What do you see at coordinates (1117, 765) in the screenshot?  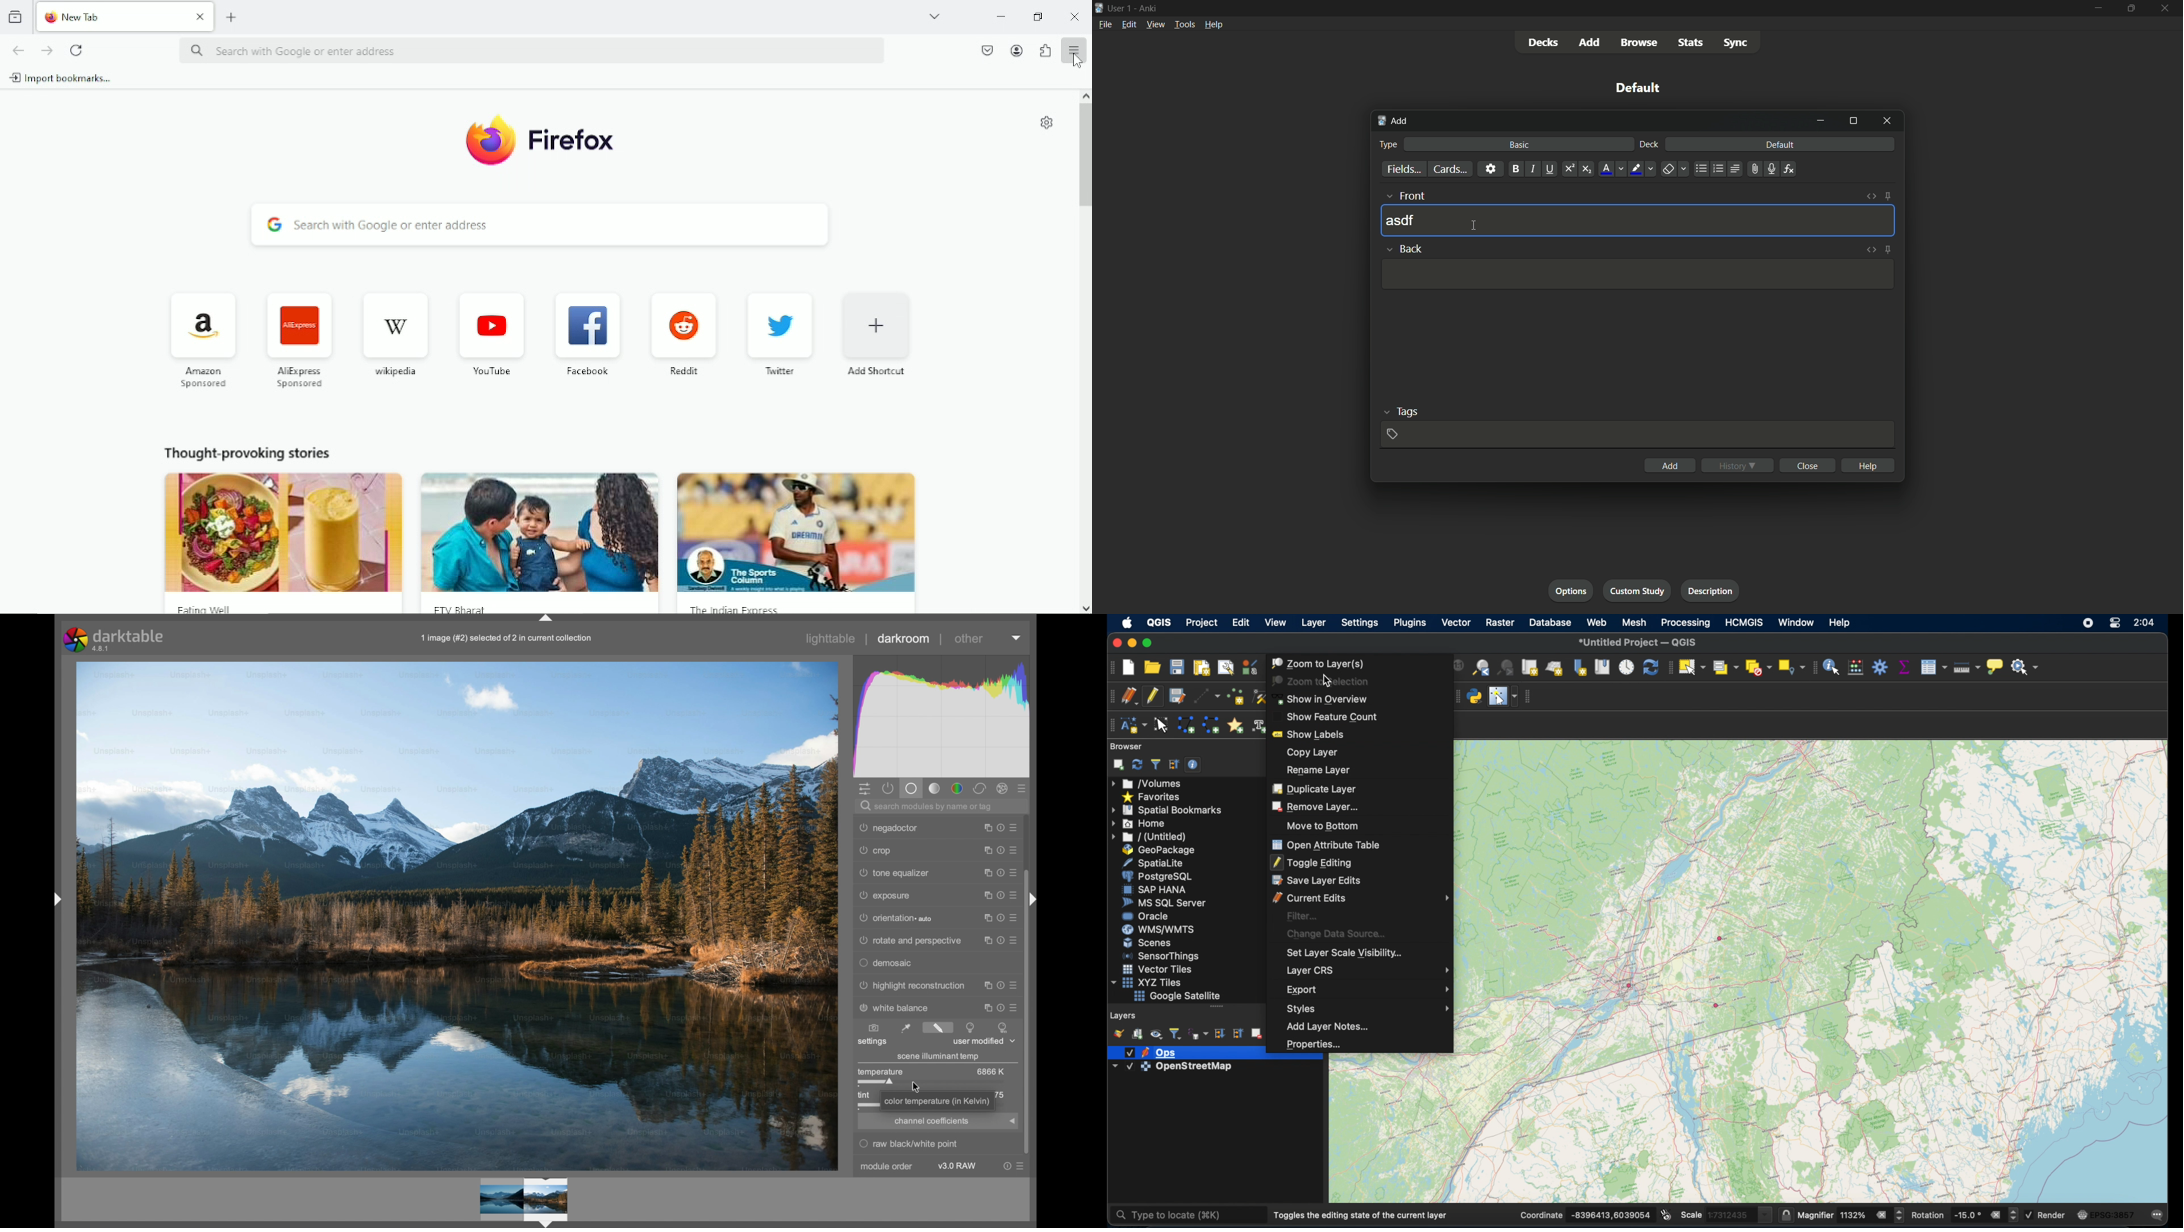 I see `add selected layer` at bounding box center [1117, 765].